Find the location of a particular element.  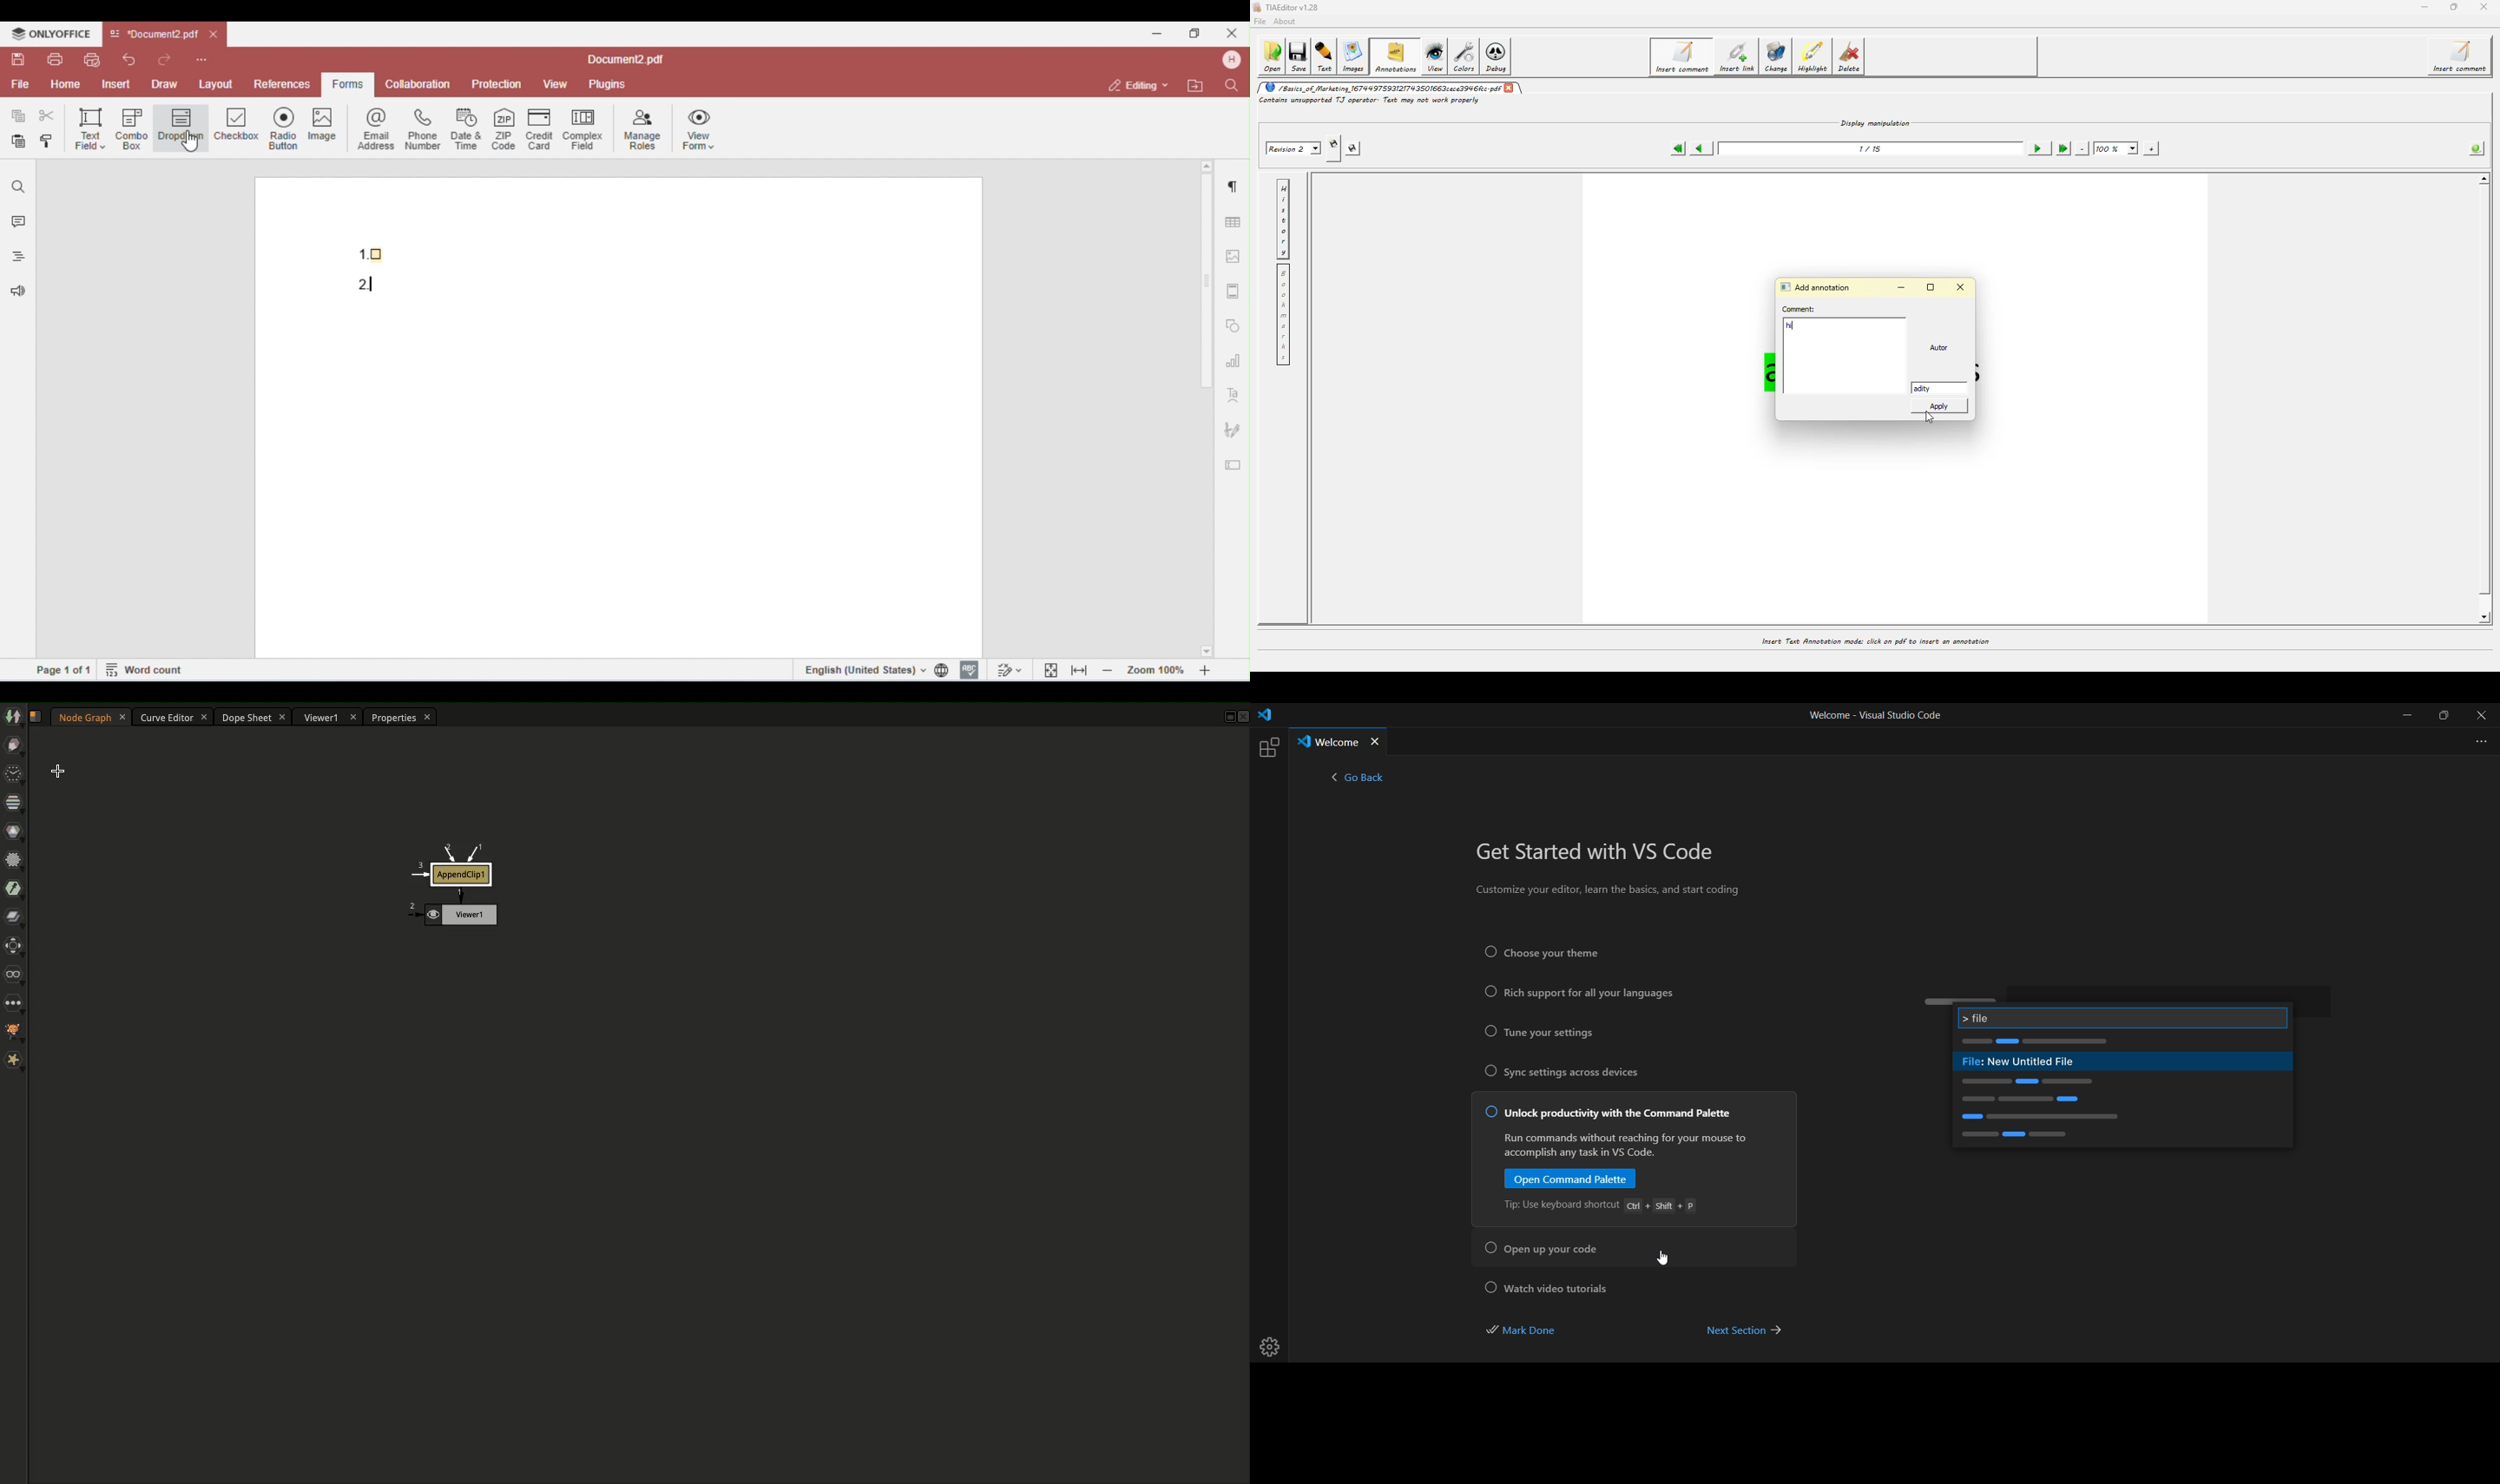

unlock productivity with the command palette is located at coordinates (1613, 1116).